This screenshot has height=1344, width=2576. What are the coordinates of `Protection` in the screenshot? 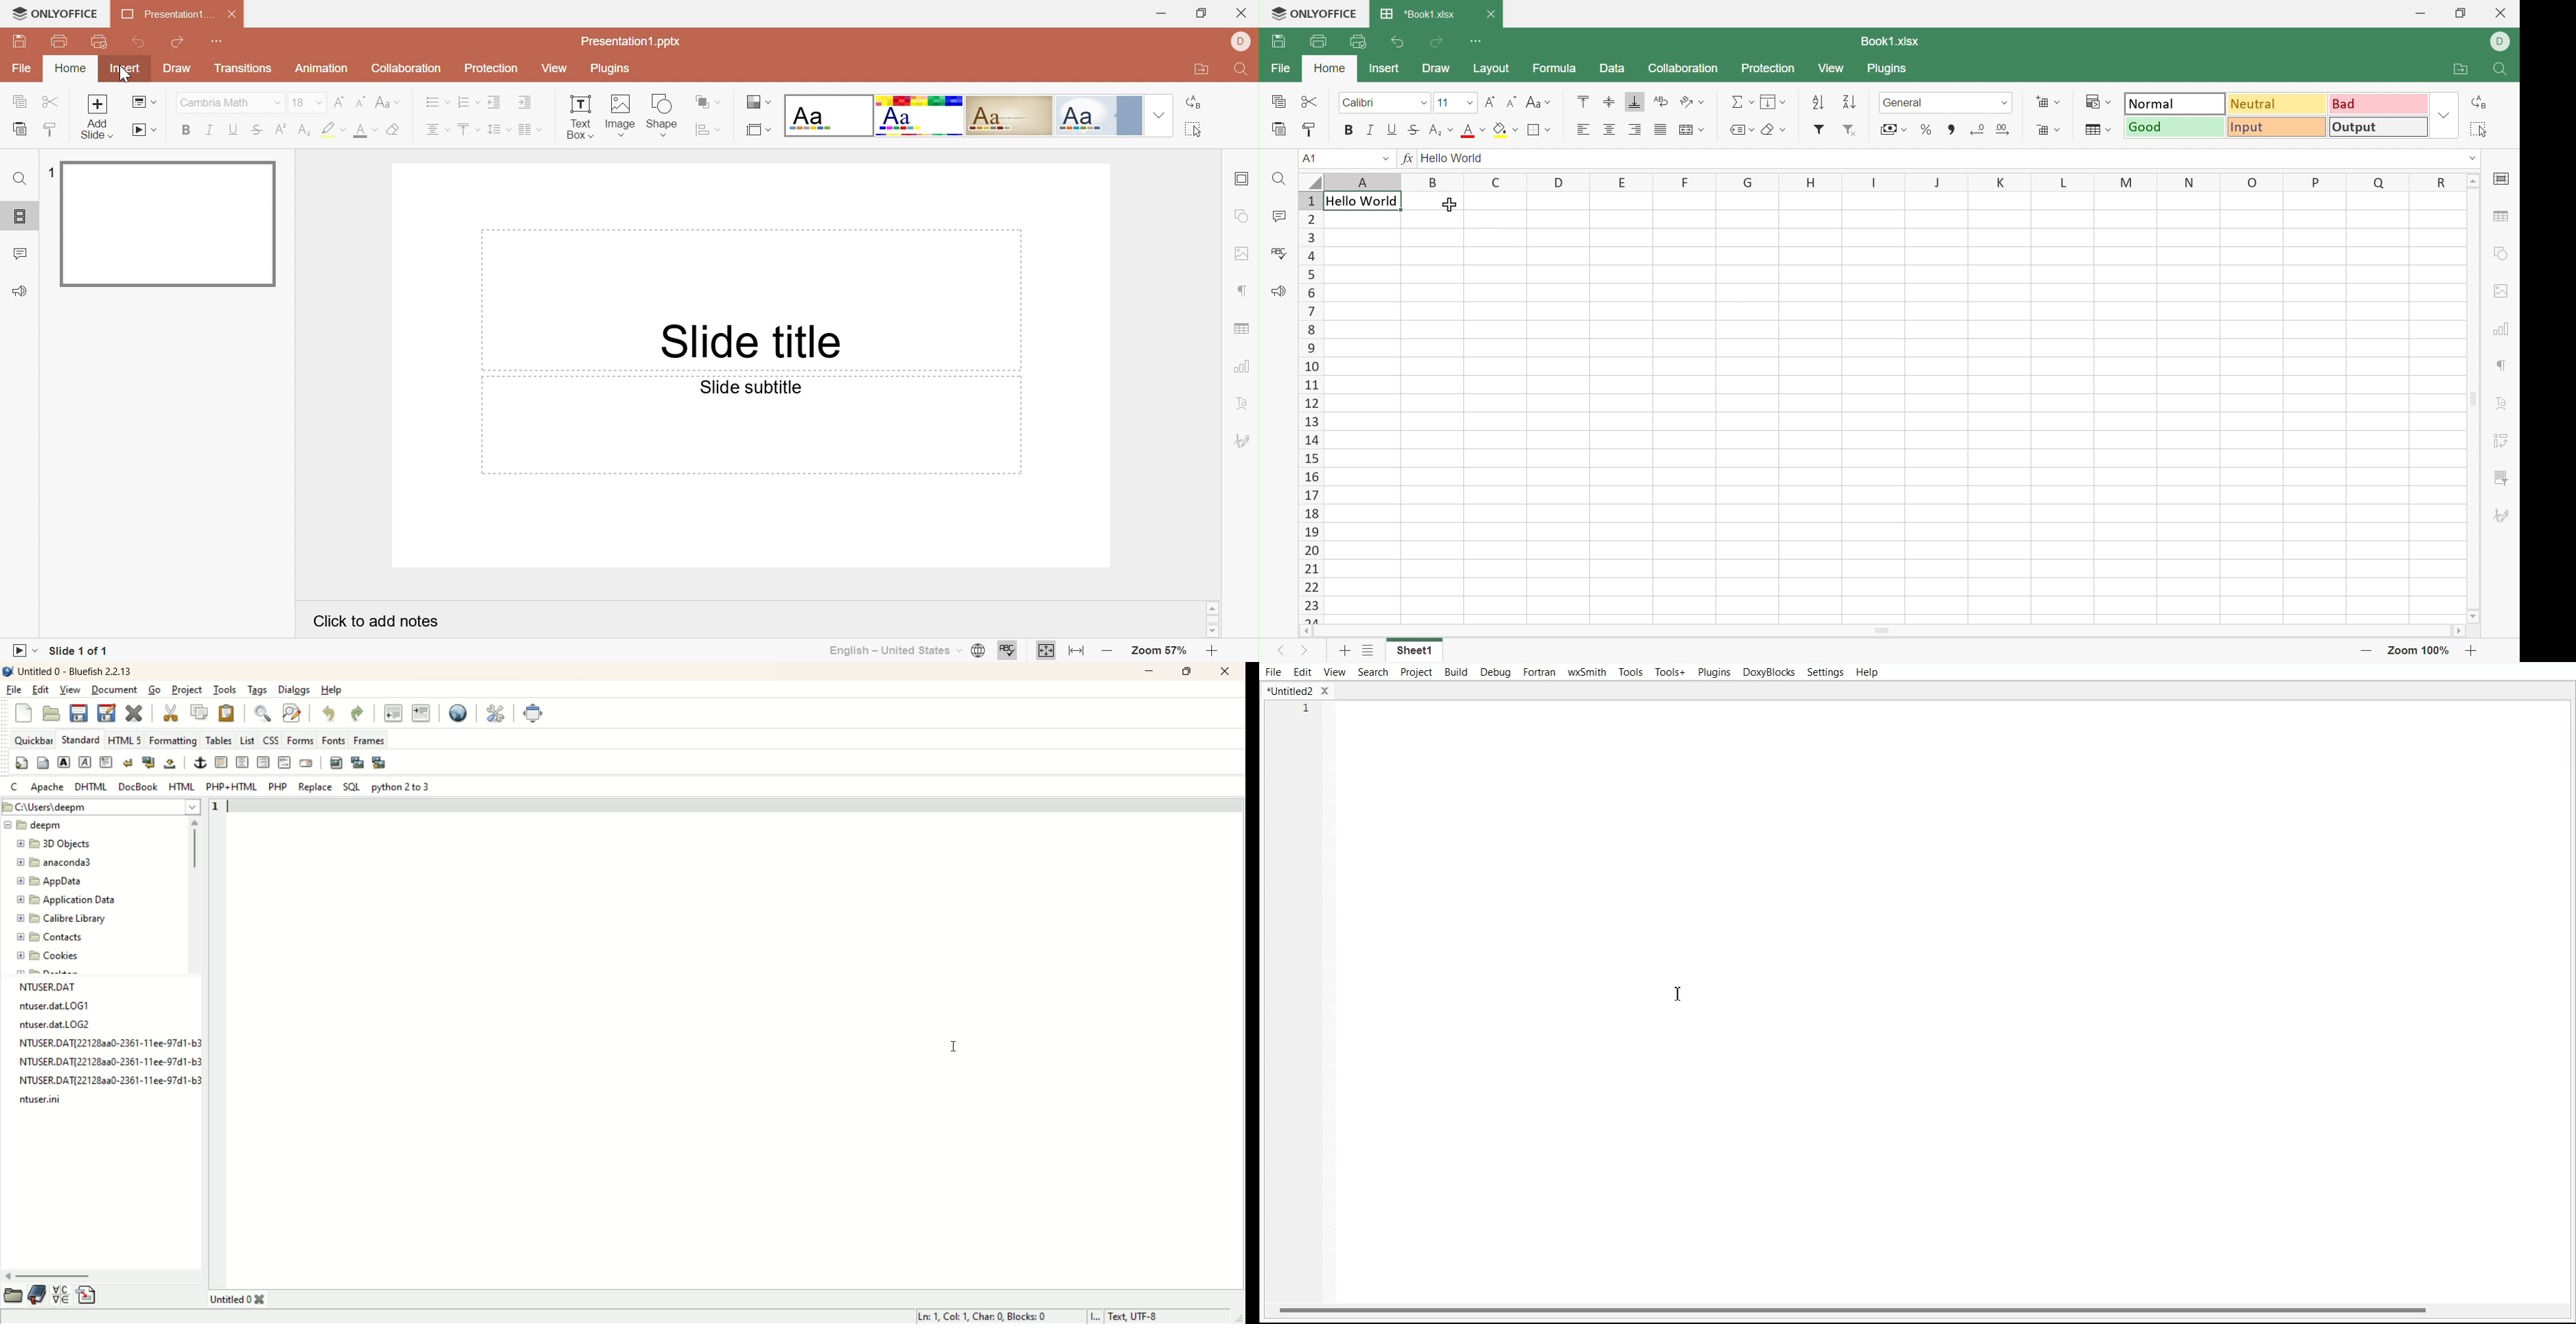 It's located at (1766, 68).